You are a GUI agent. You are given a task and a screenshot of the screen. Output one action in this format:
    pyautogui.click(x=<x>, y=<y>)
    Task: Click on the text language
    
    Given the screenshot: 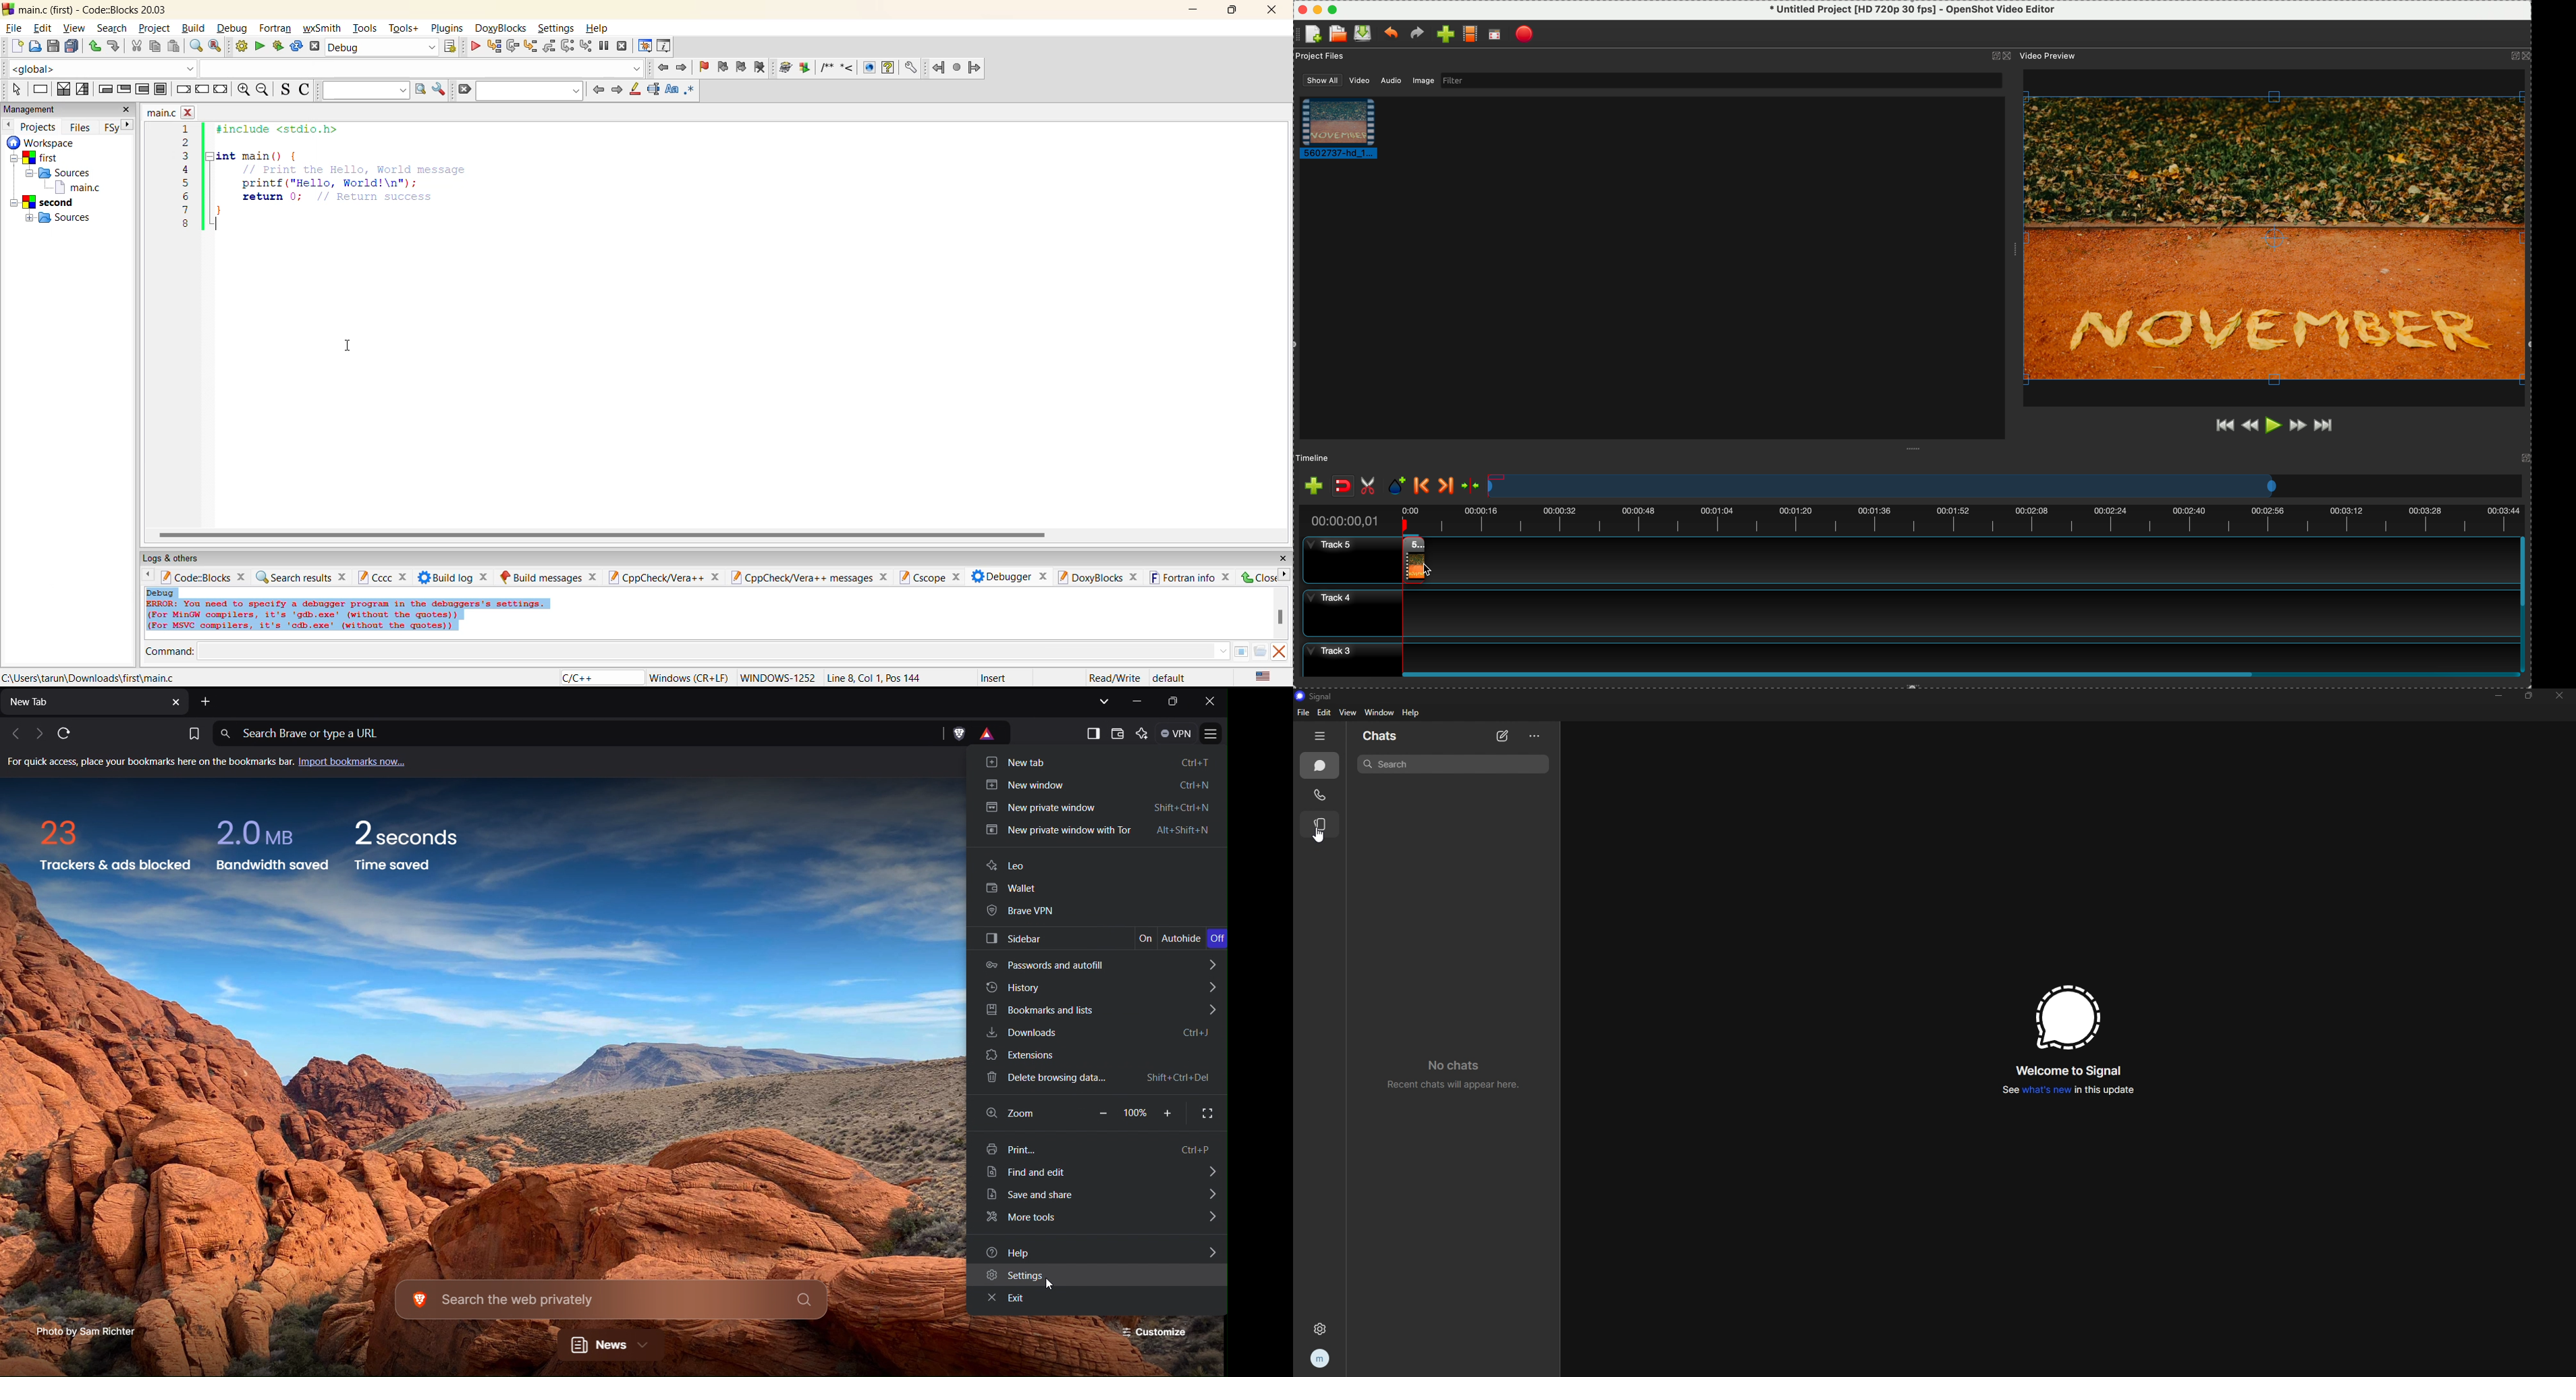 What is the action you would take?
    pyautogui.click(x=1265, y=678)
    